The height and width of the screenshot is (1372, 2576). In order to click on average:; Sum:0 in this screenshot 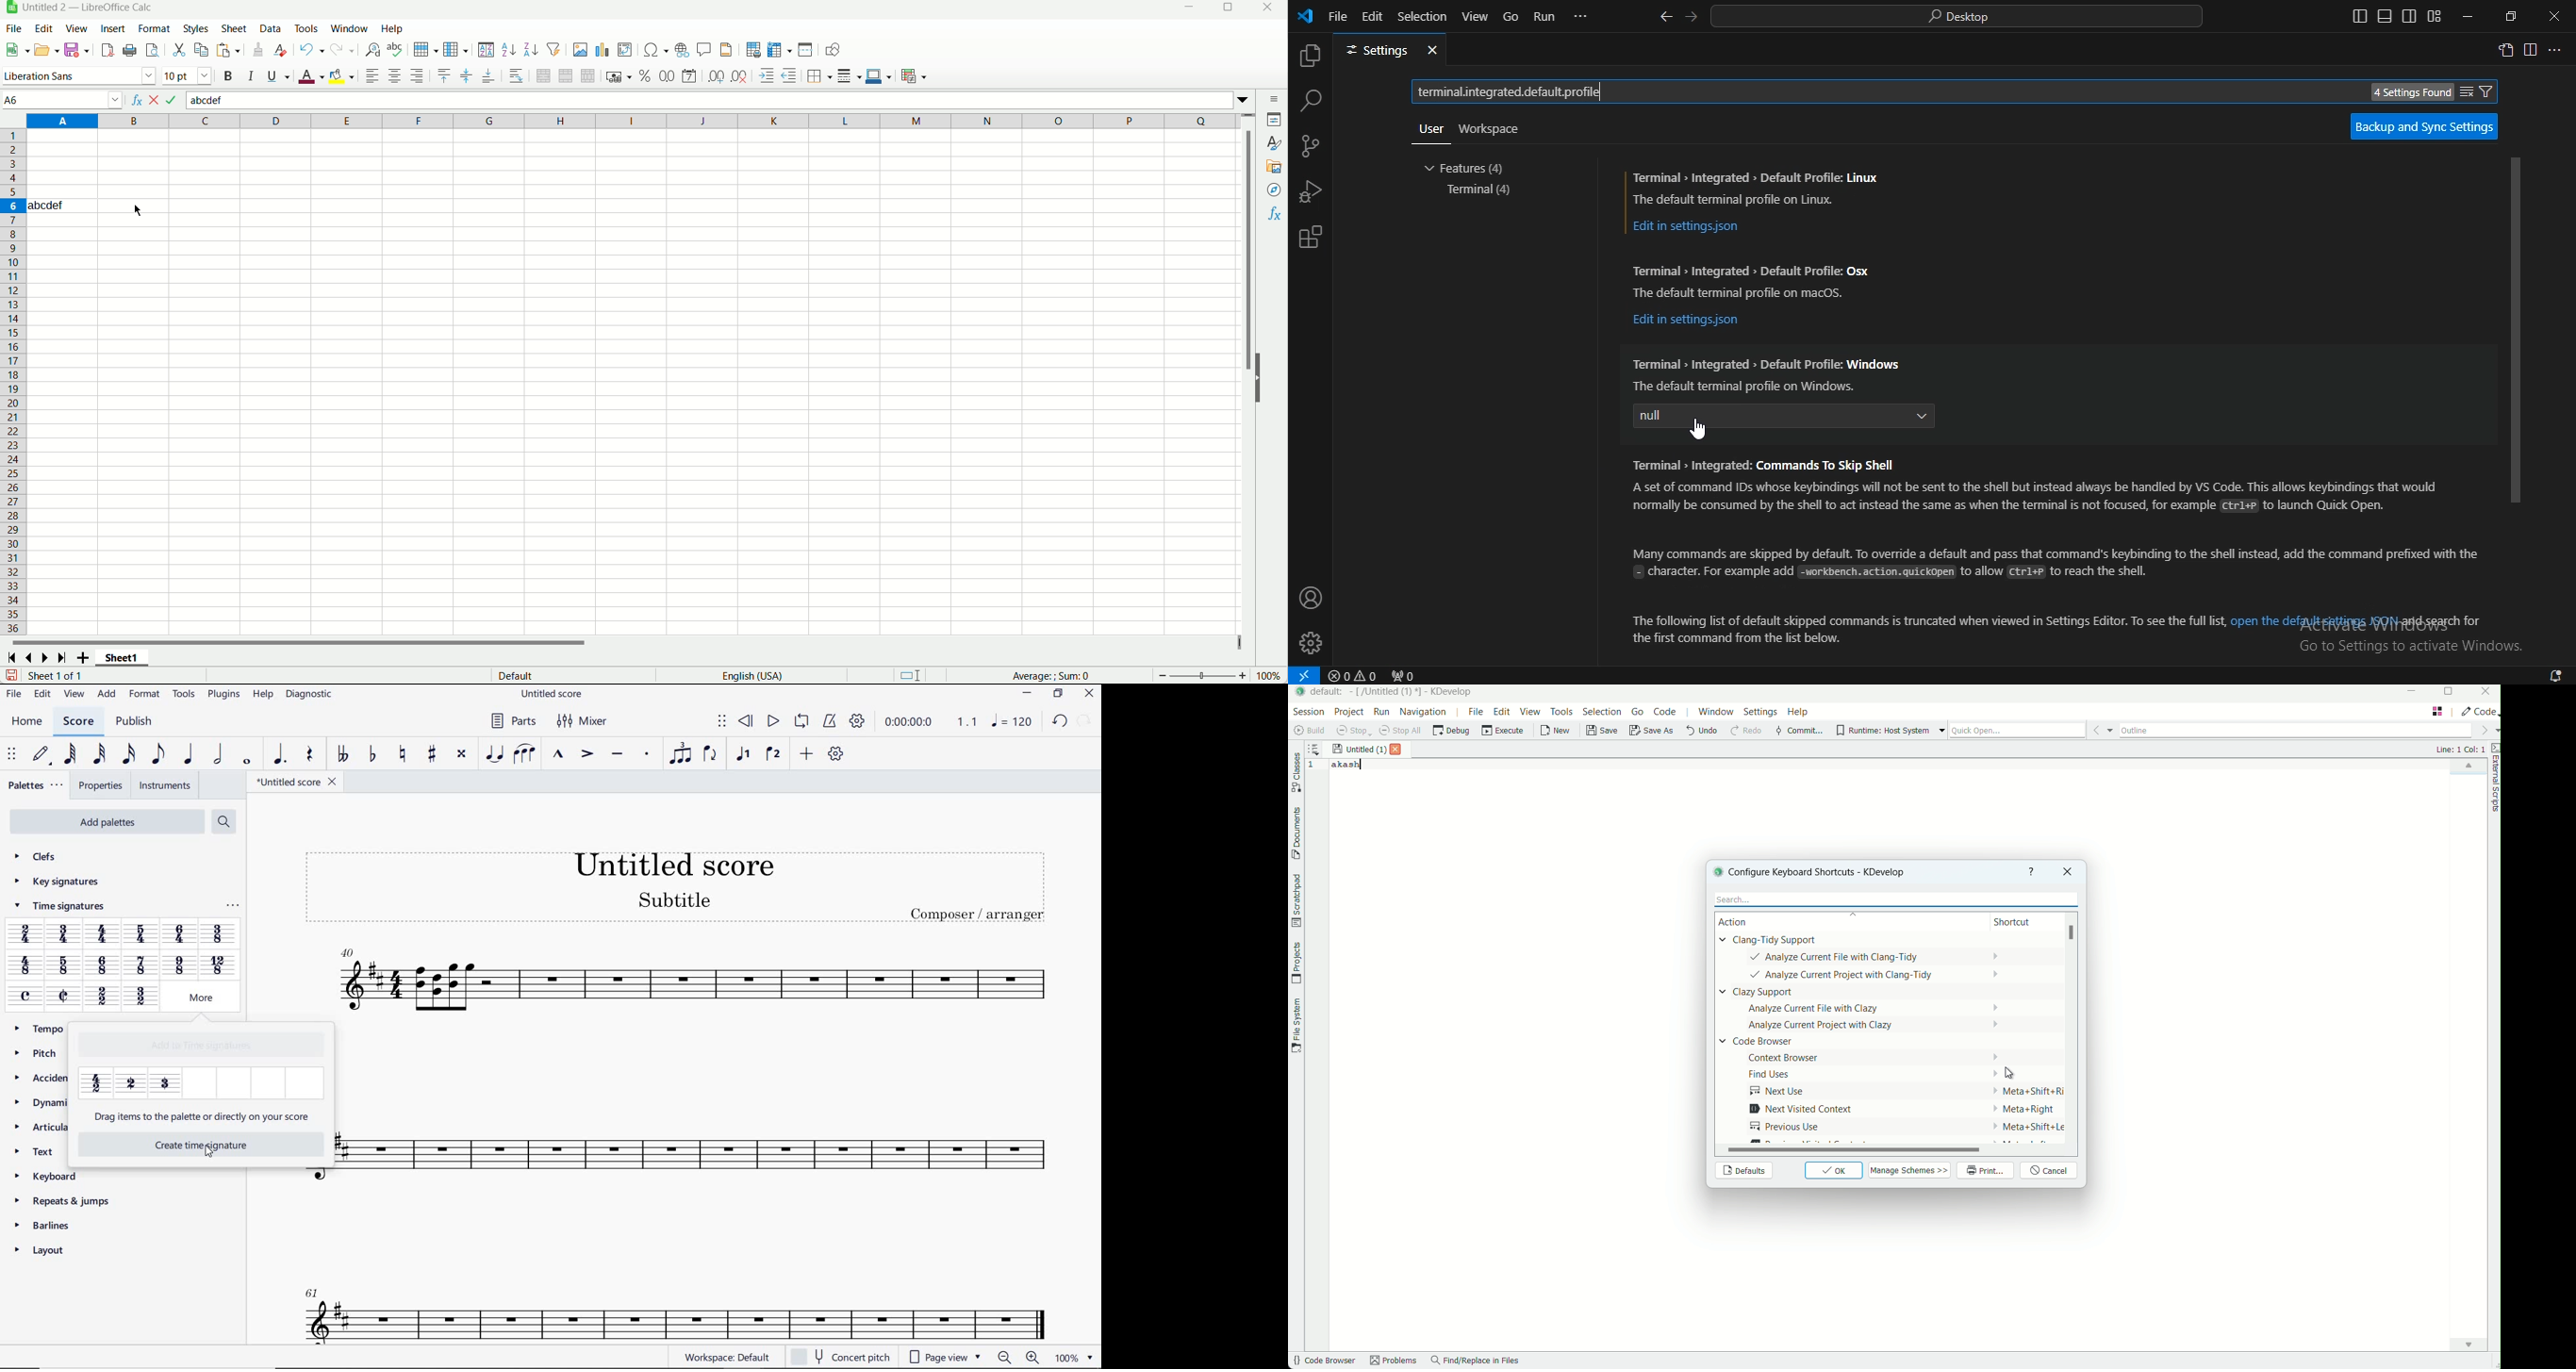, I will do `click(1052, 677)`.